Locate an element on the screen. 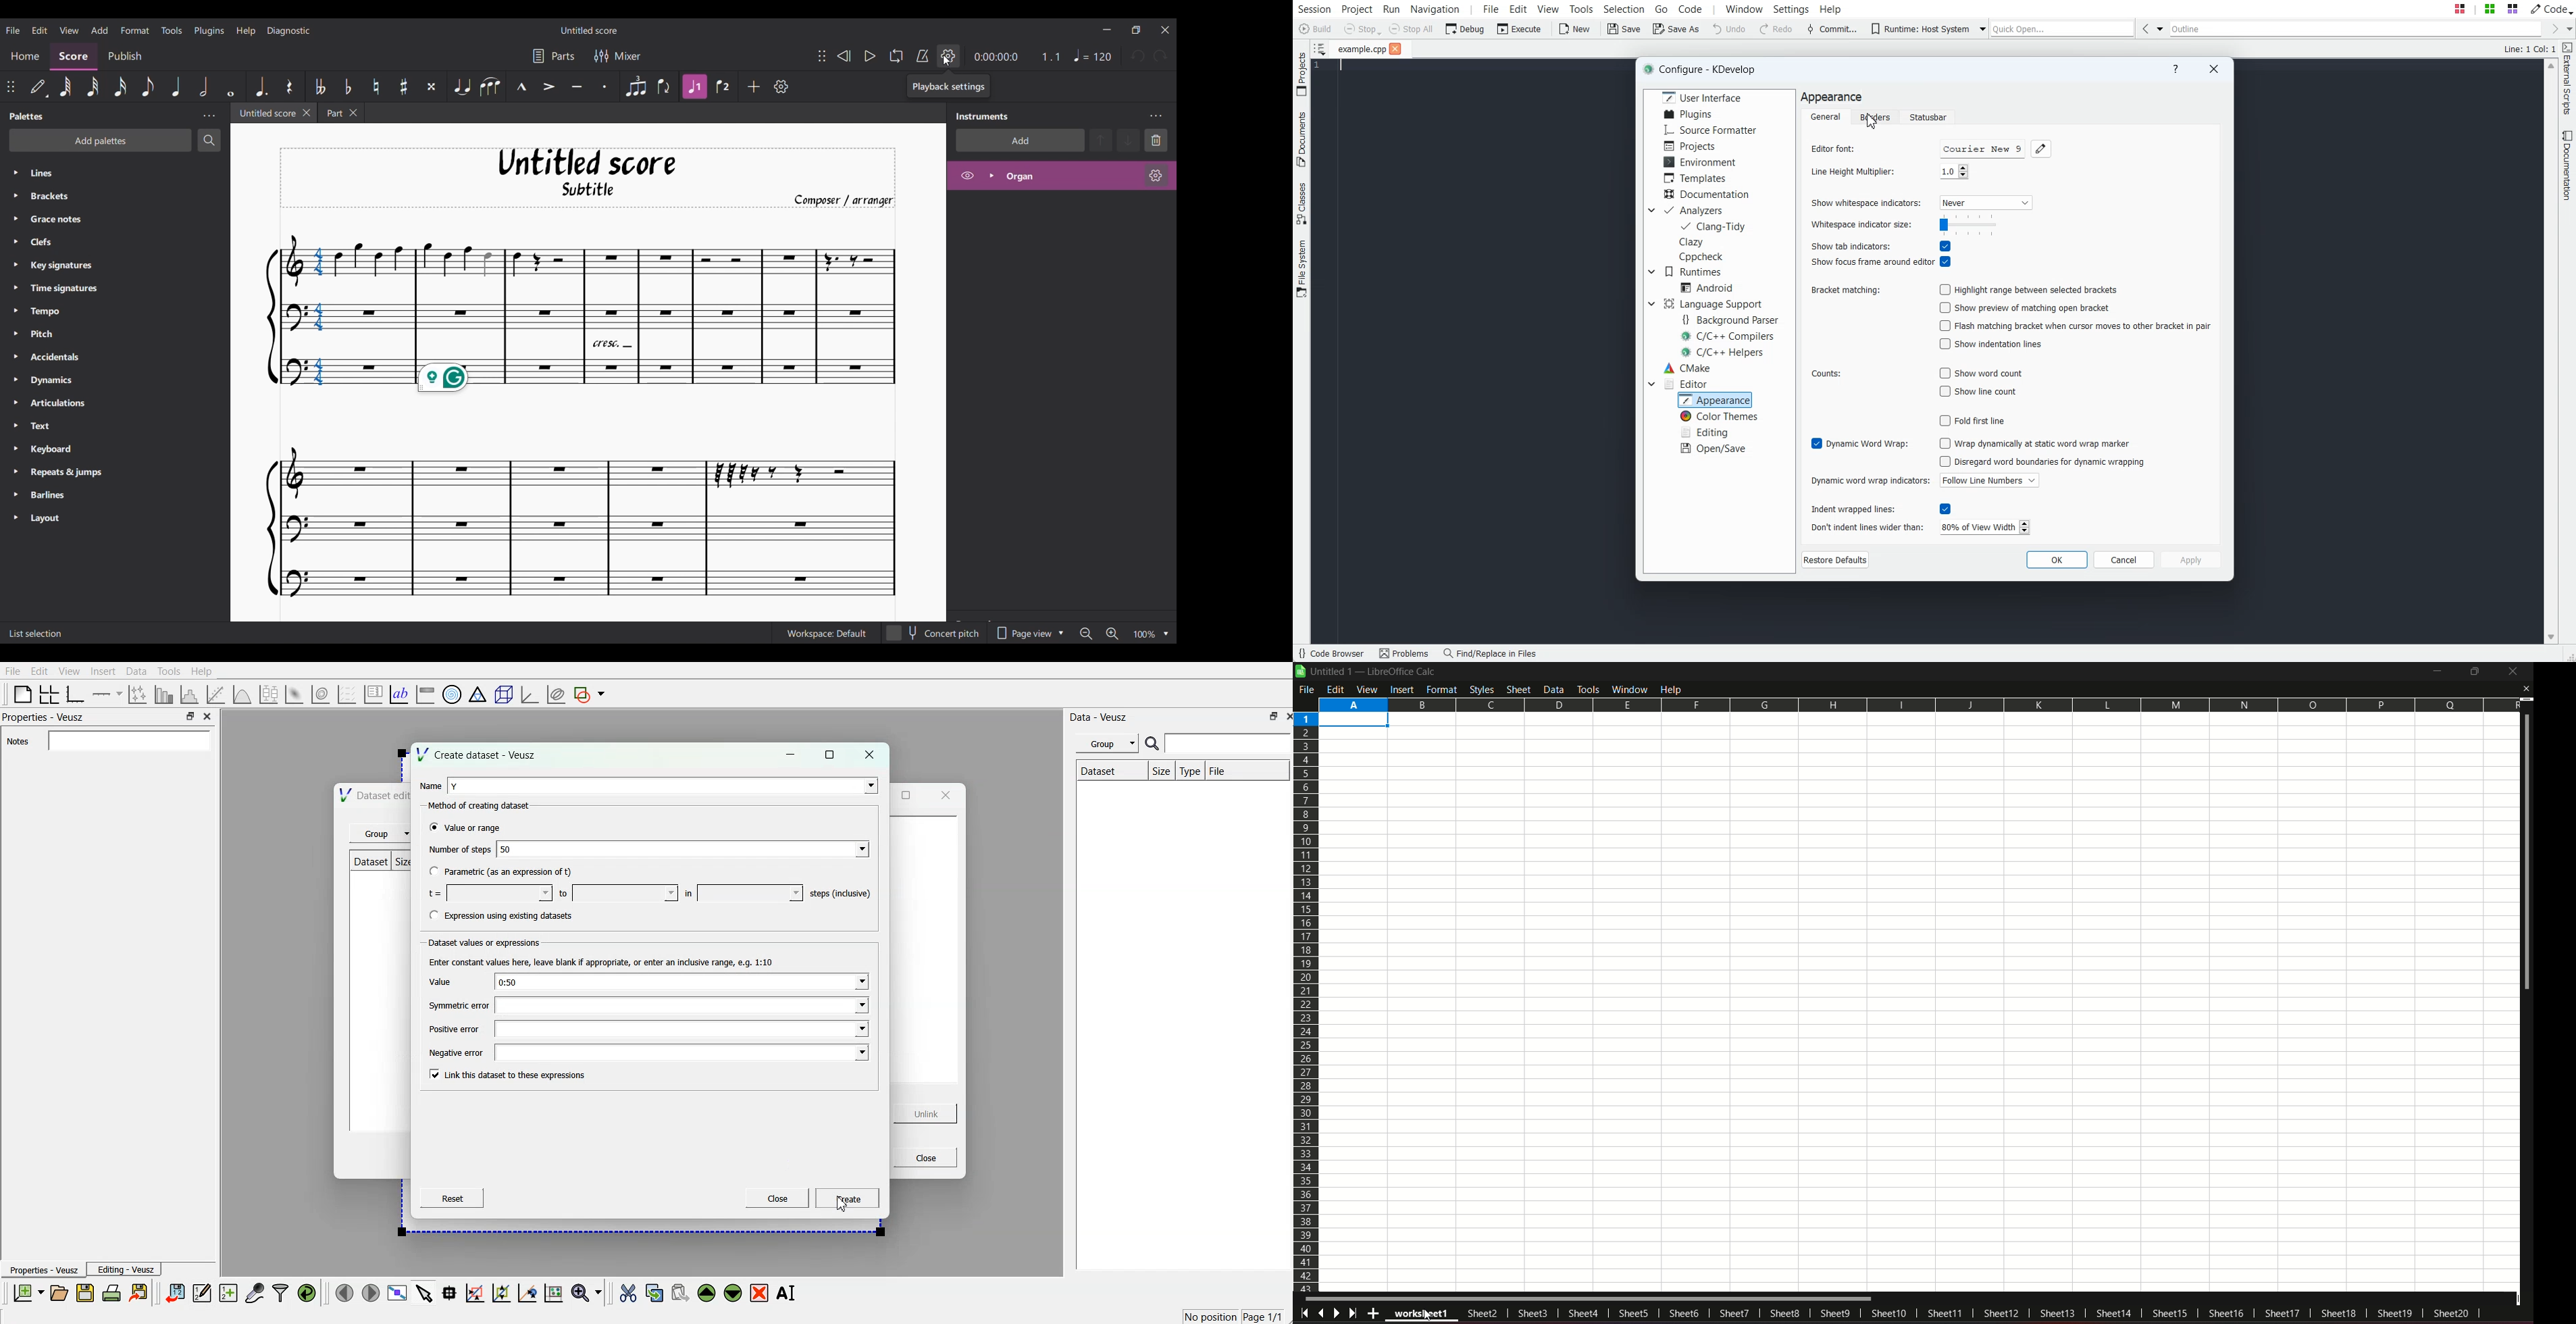 The image size is (2576, 1344). move the selected widgets up is located at coordinates (708, 1293).